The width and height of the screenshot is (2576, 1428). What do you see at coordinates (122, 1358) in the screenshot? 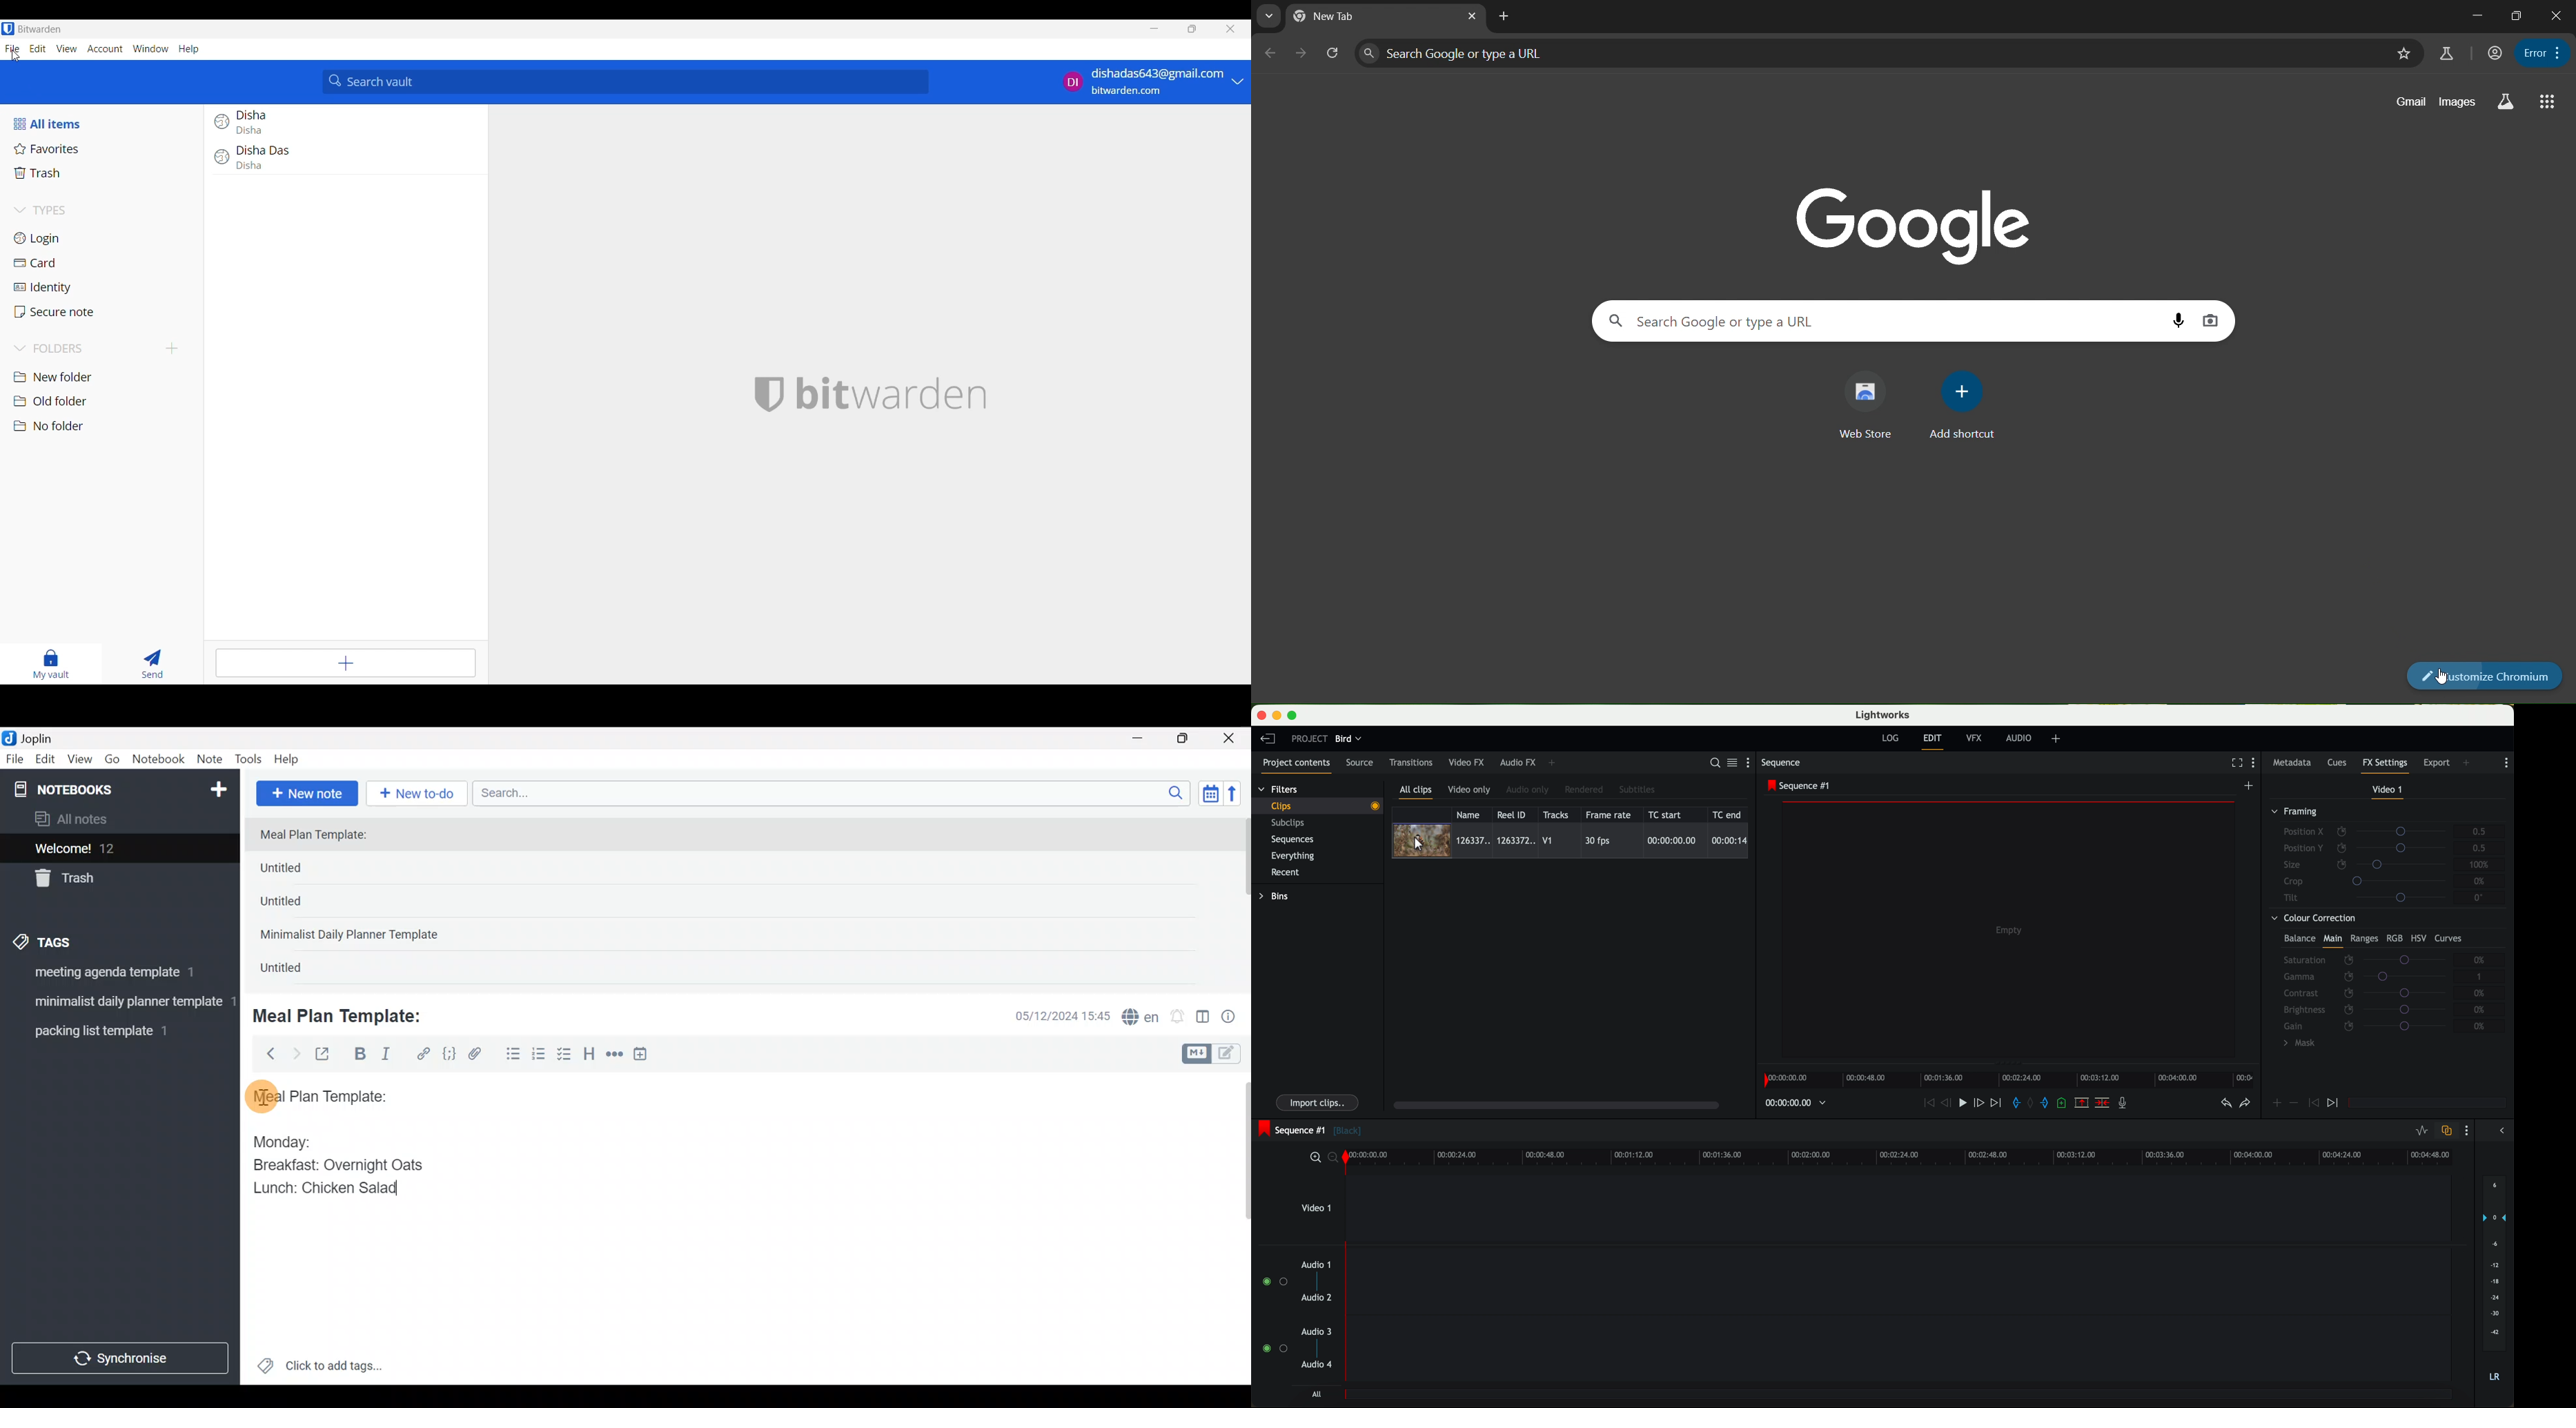
I see `Synchronize` at bounding box center [122, 1358].